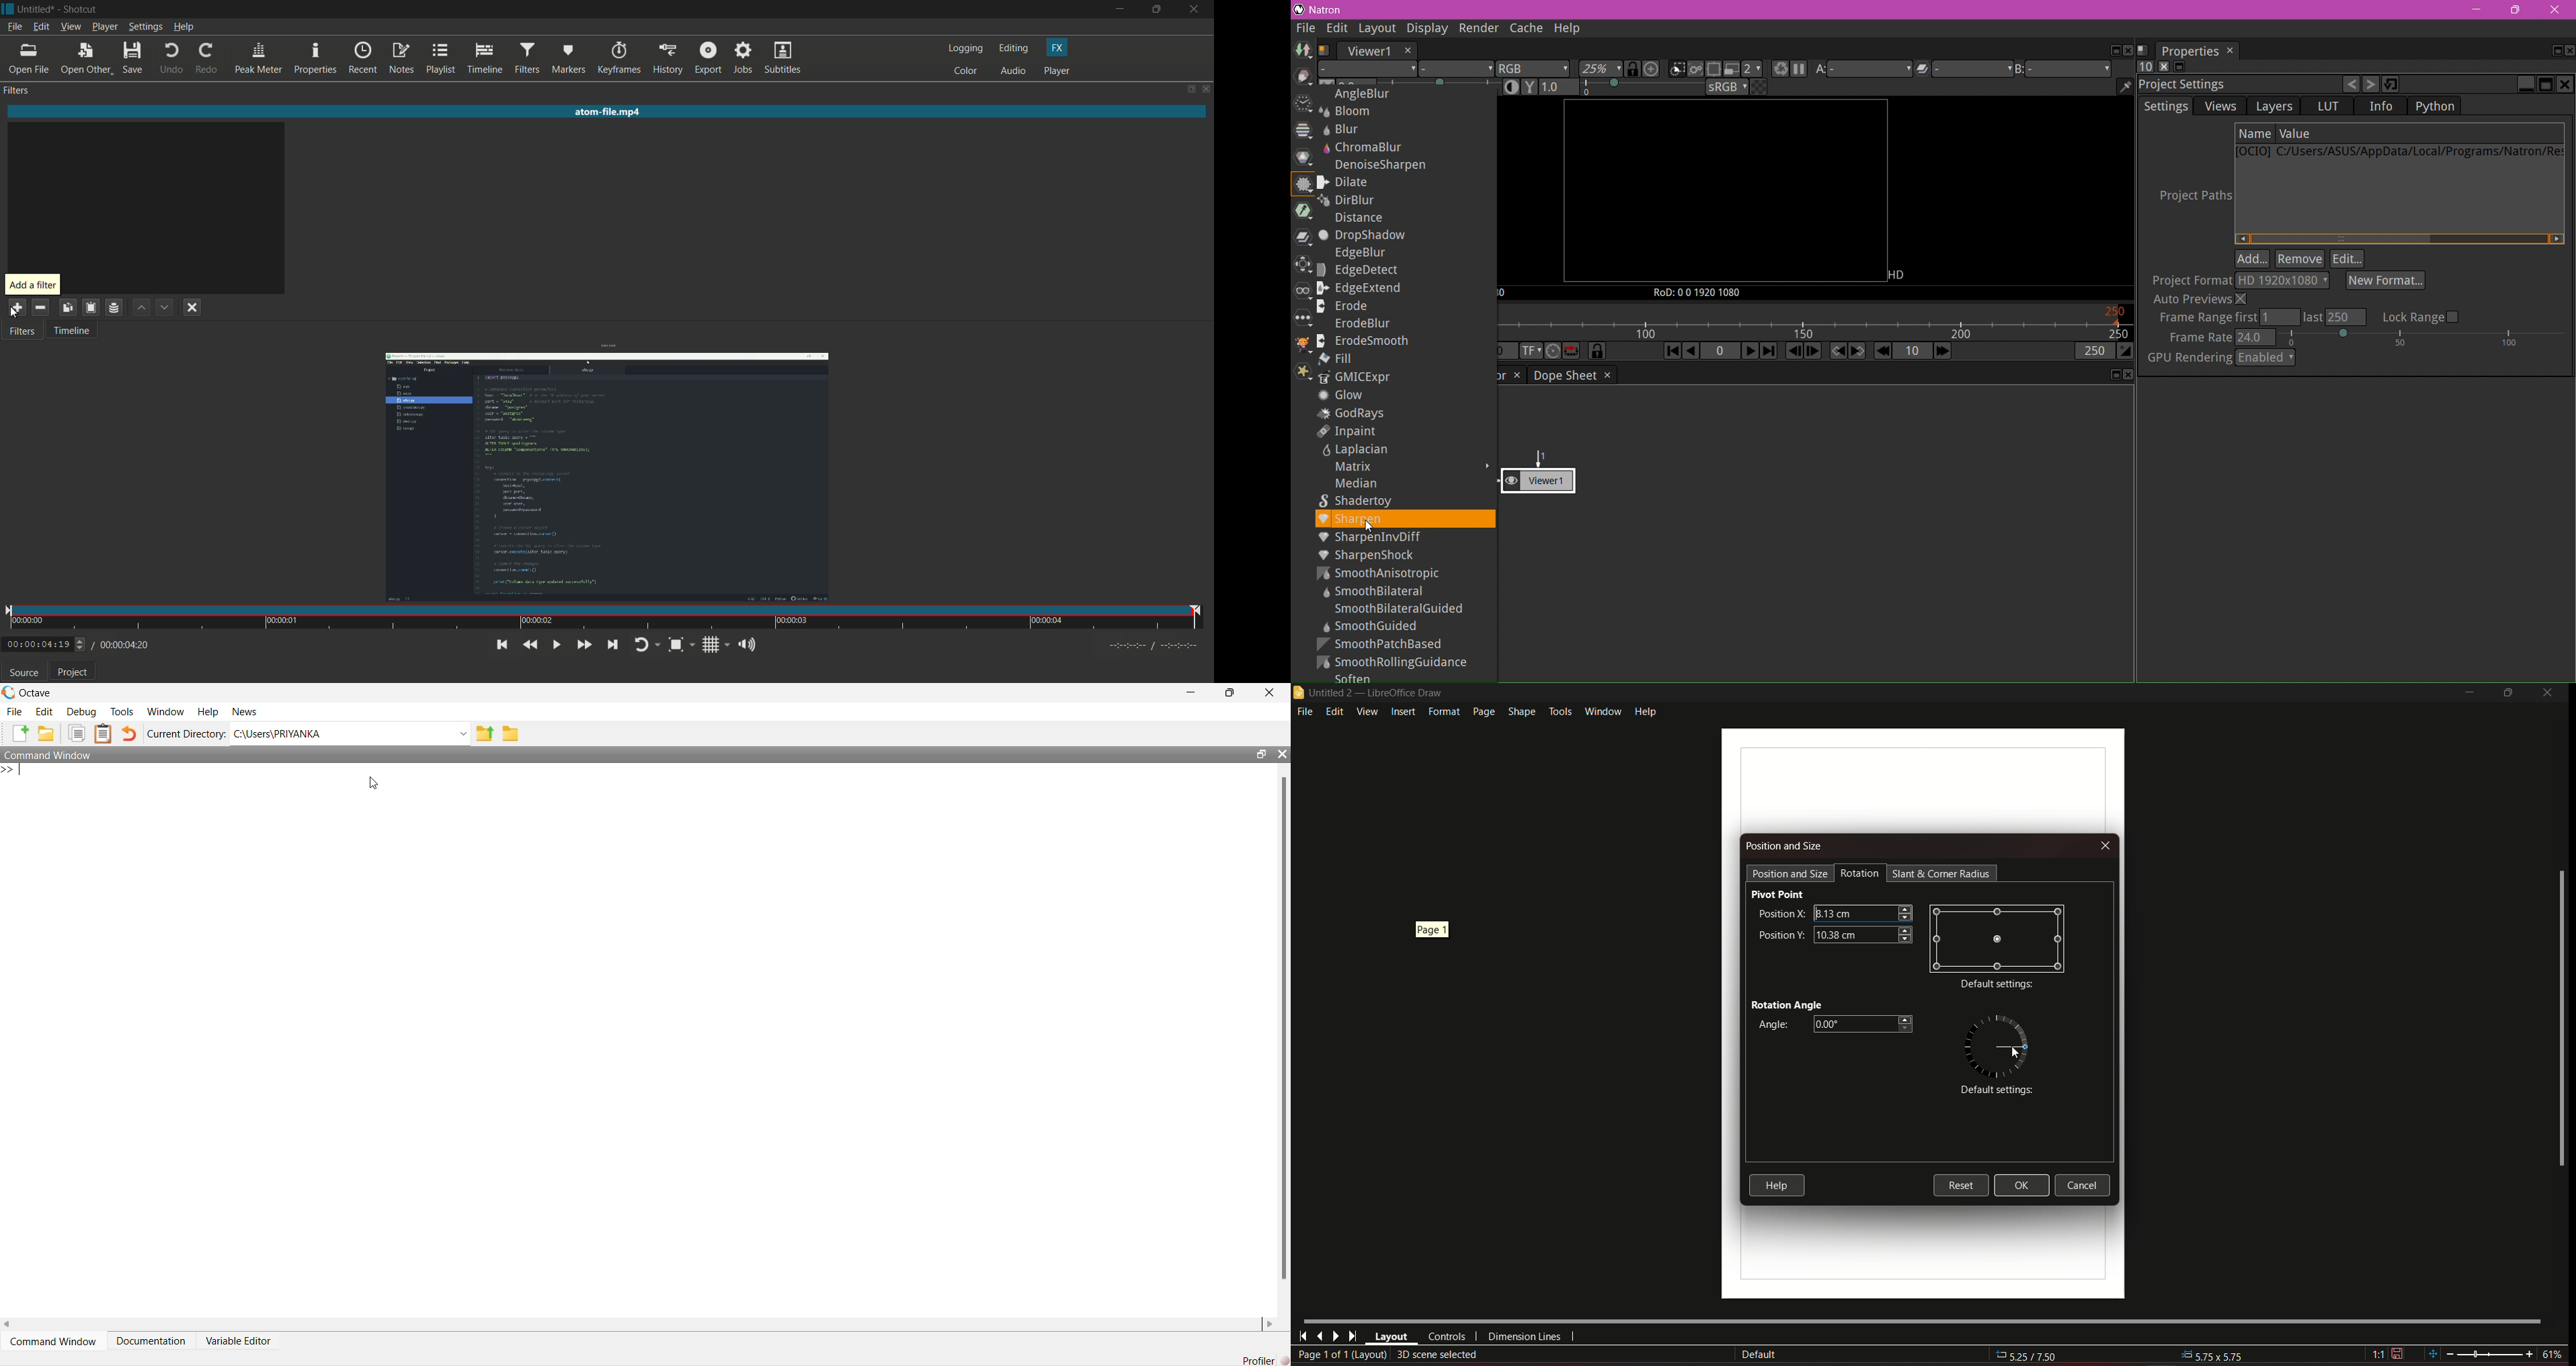 The width and height of the screenshot is (2576, 1372). What do you see at coordinates (70, 27) in the screenshot?
I see `view menu` at bounding box center [70, 27].